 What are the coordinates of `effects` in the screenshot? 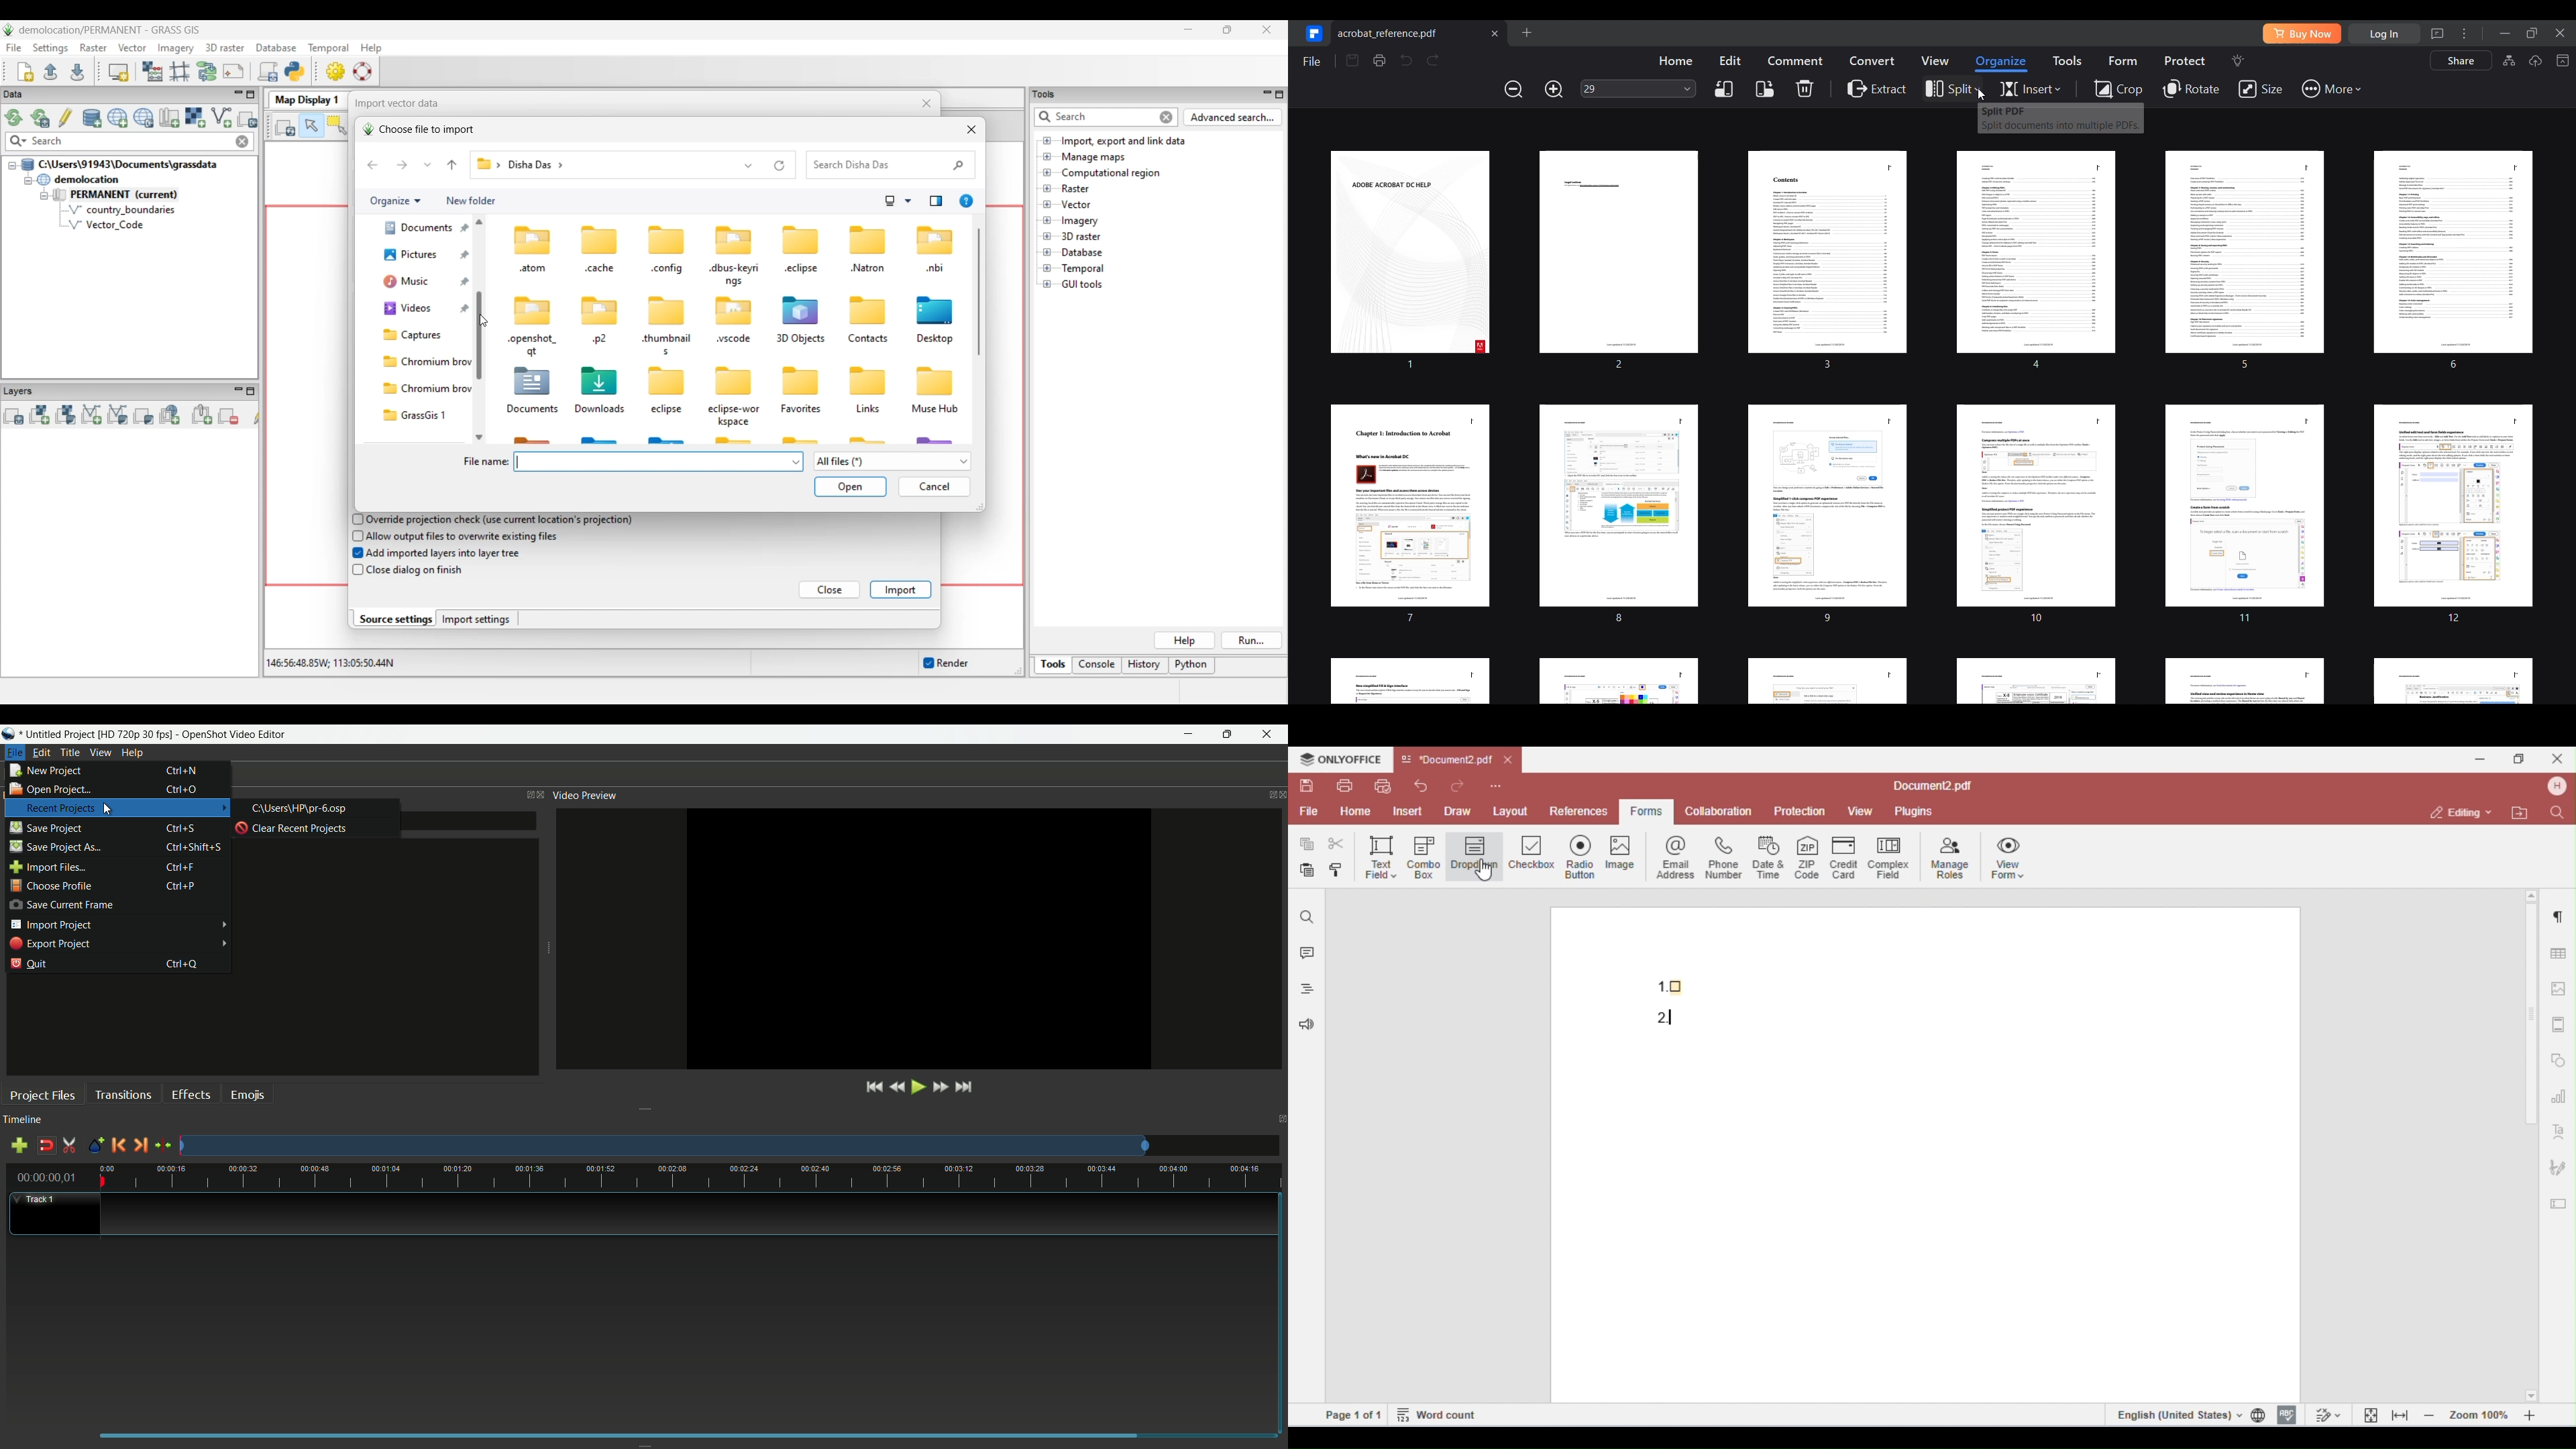 It's located at (193, 1093).